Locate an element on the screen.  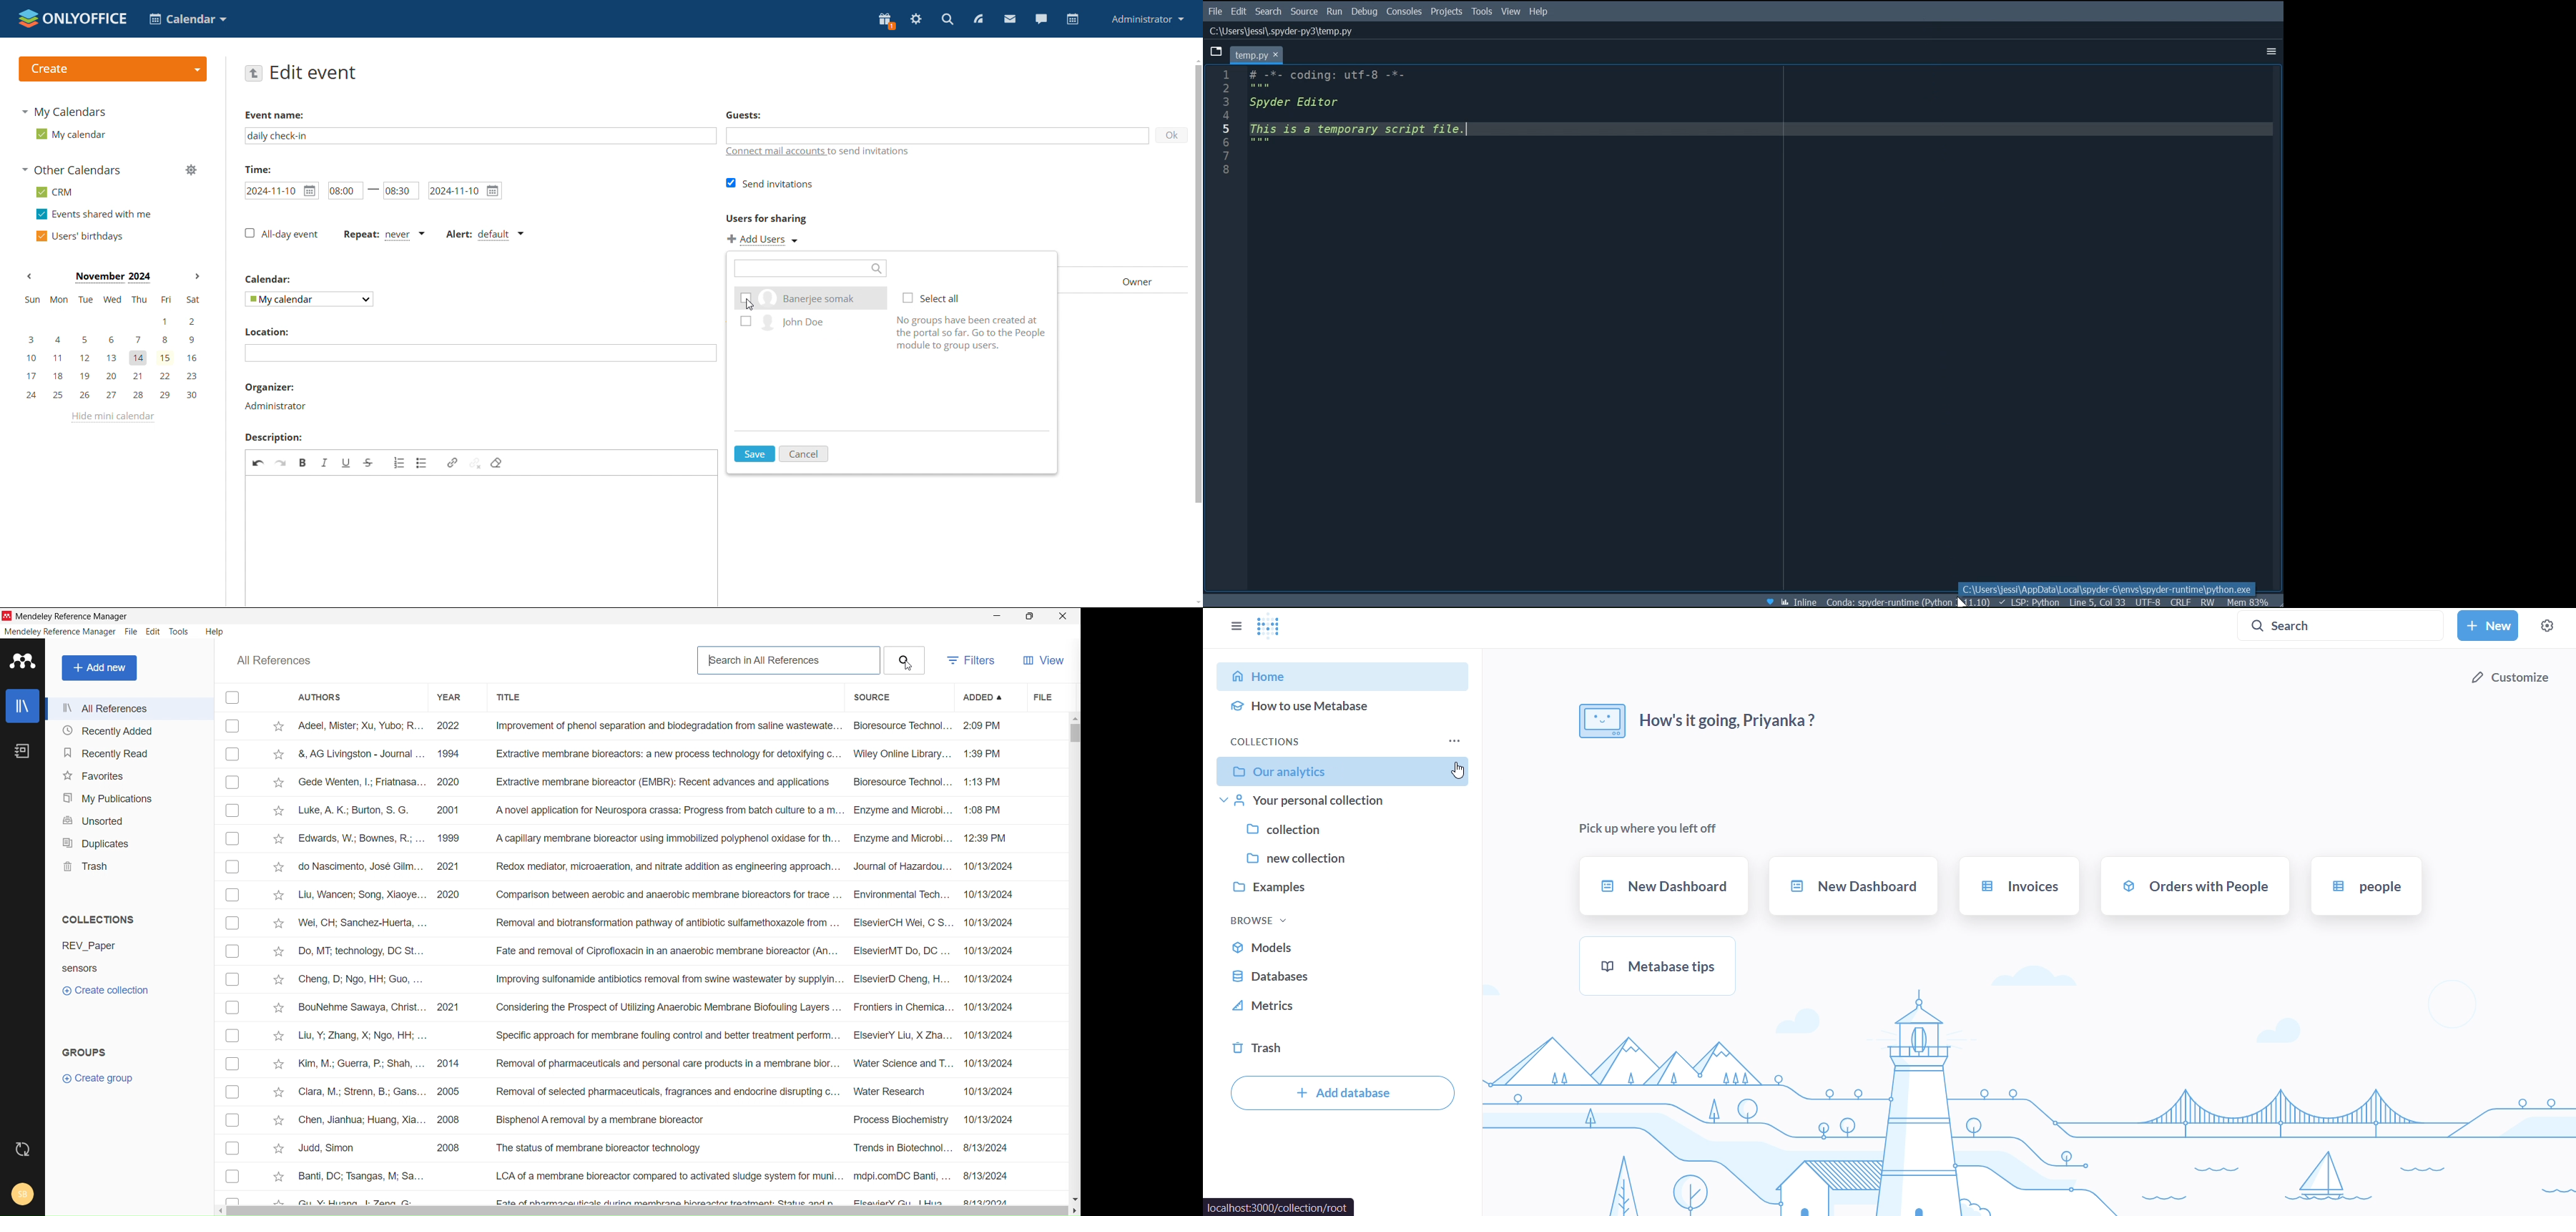
all references is located at coordinates (129, 709).